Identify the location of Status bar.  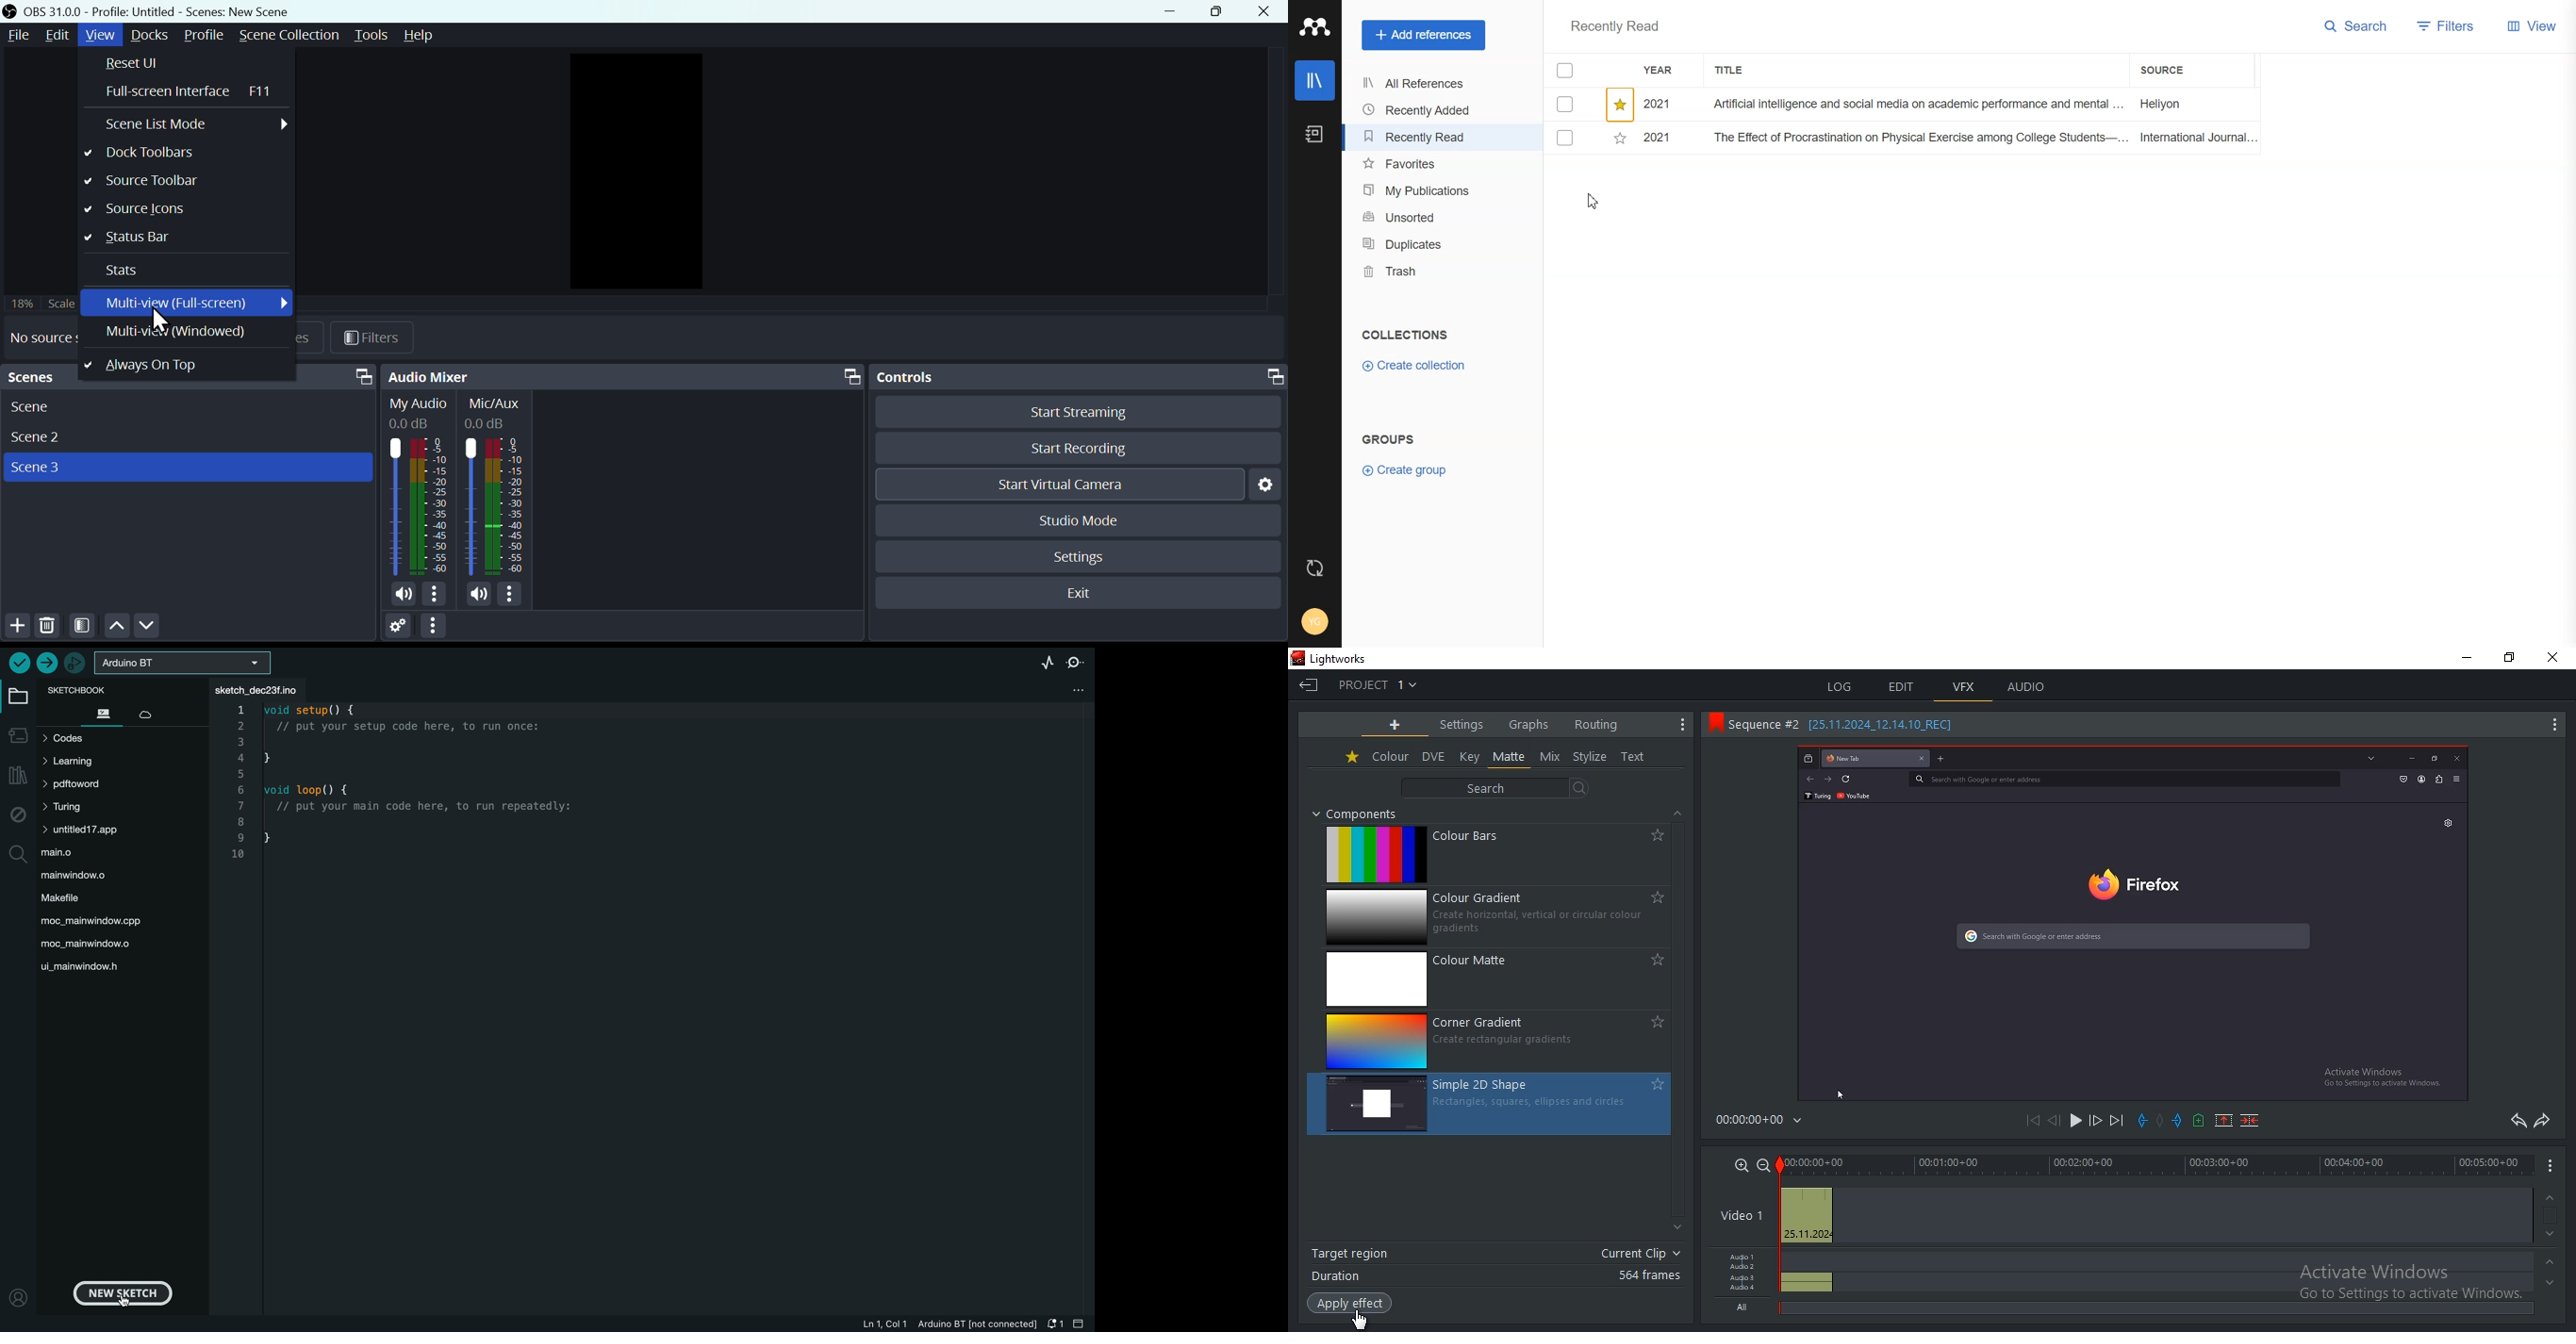
(181, 239).